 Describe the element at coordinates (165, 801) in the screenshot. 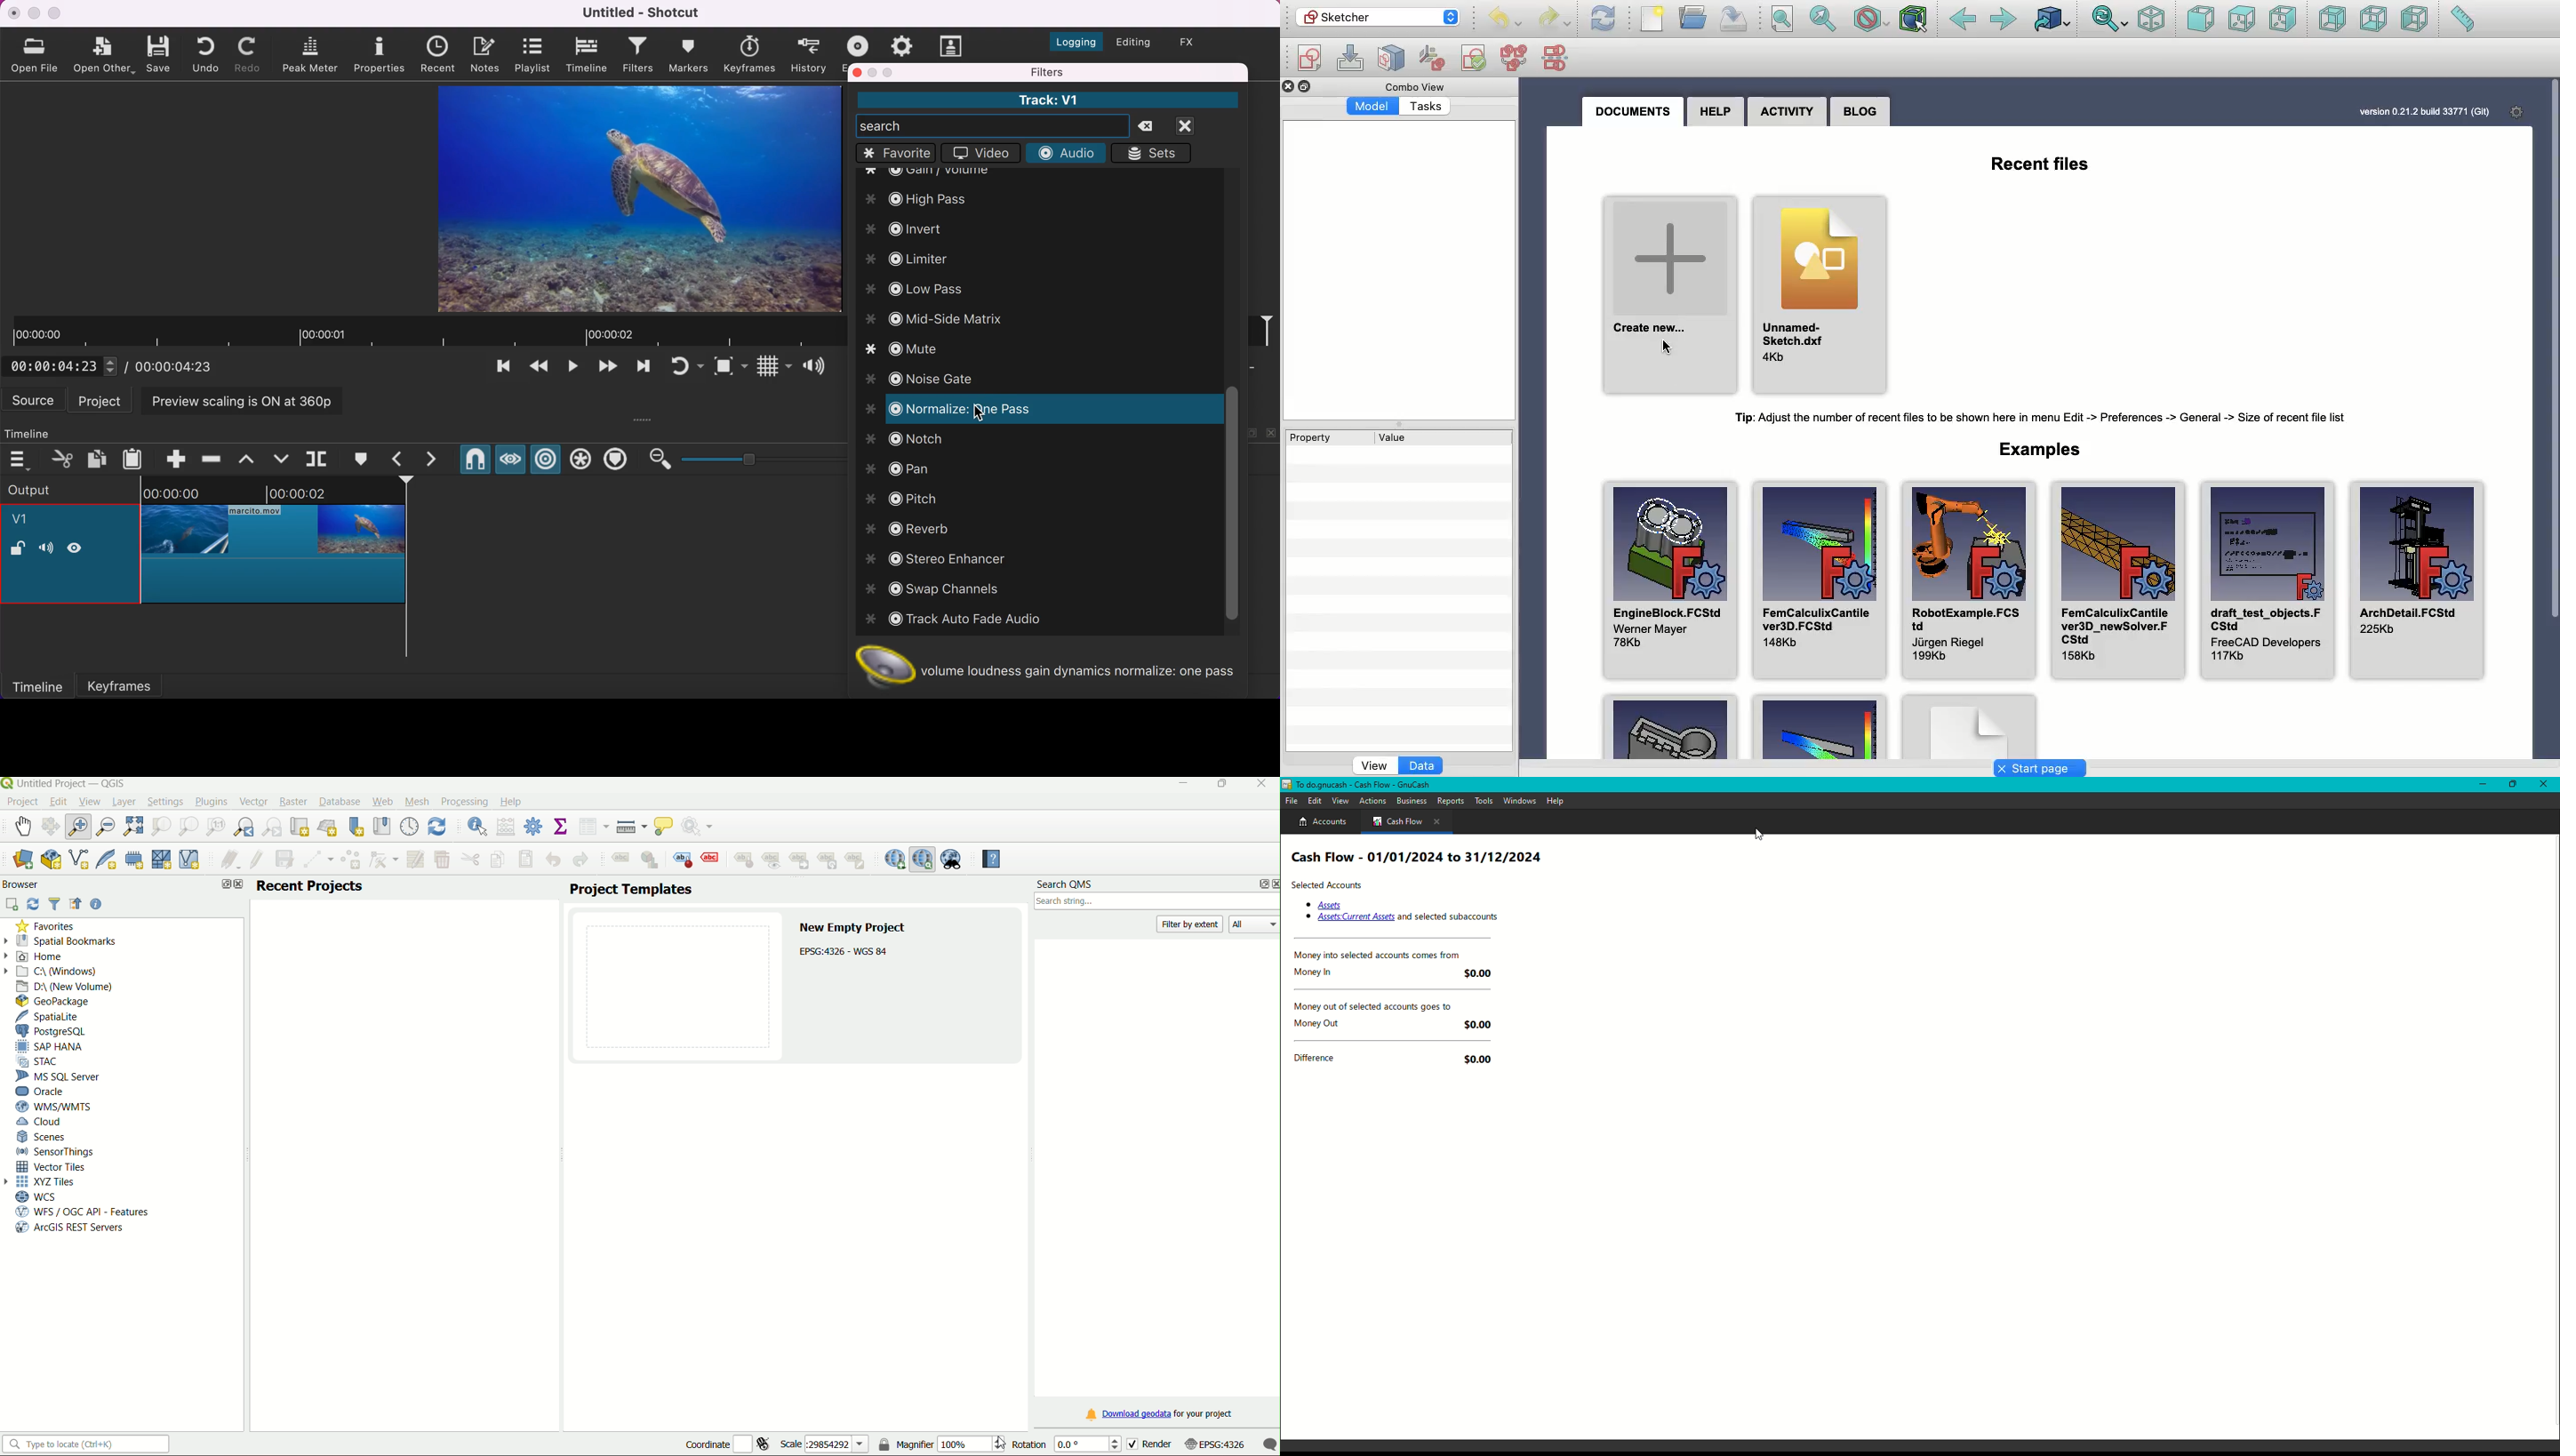

I see `Settings` at that location.